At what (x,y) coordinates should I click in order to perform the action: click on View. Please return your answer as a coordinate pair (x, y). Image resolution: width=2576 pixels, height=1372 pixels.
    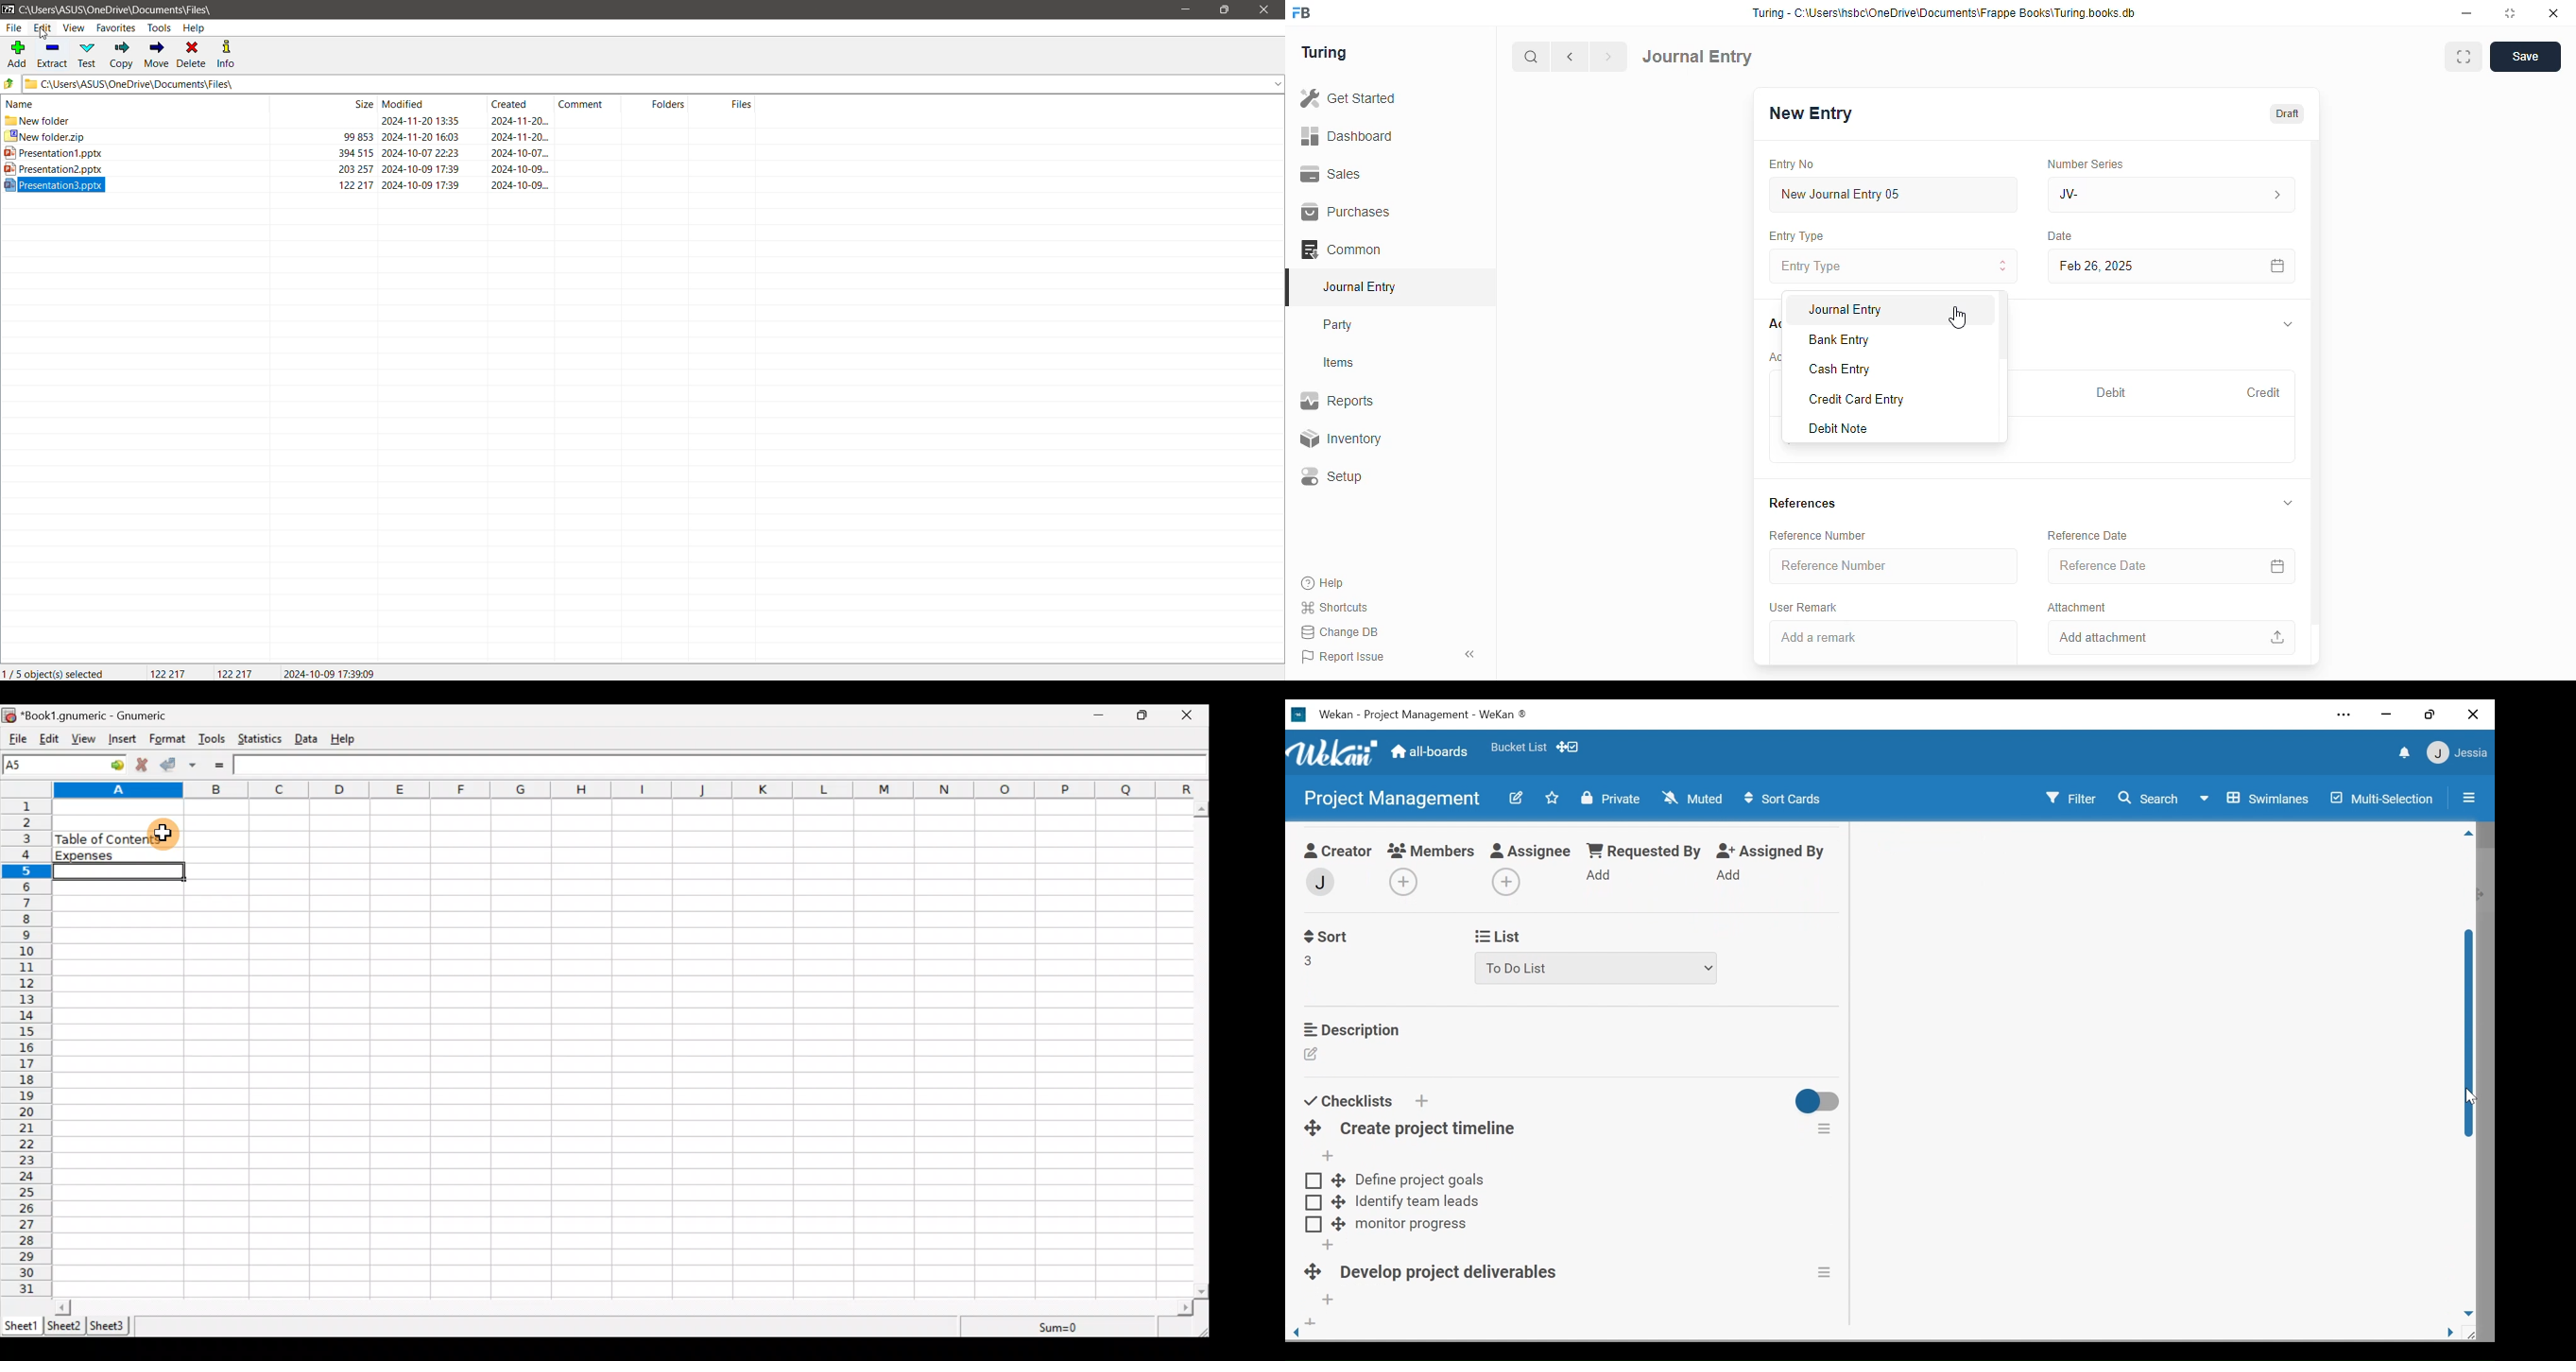
    Looking at the image, I should click on (86, 739).